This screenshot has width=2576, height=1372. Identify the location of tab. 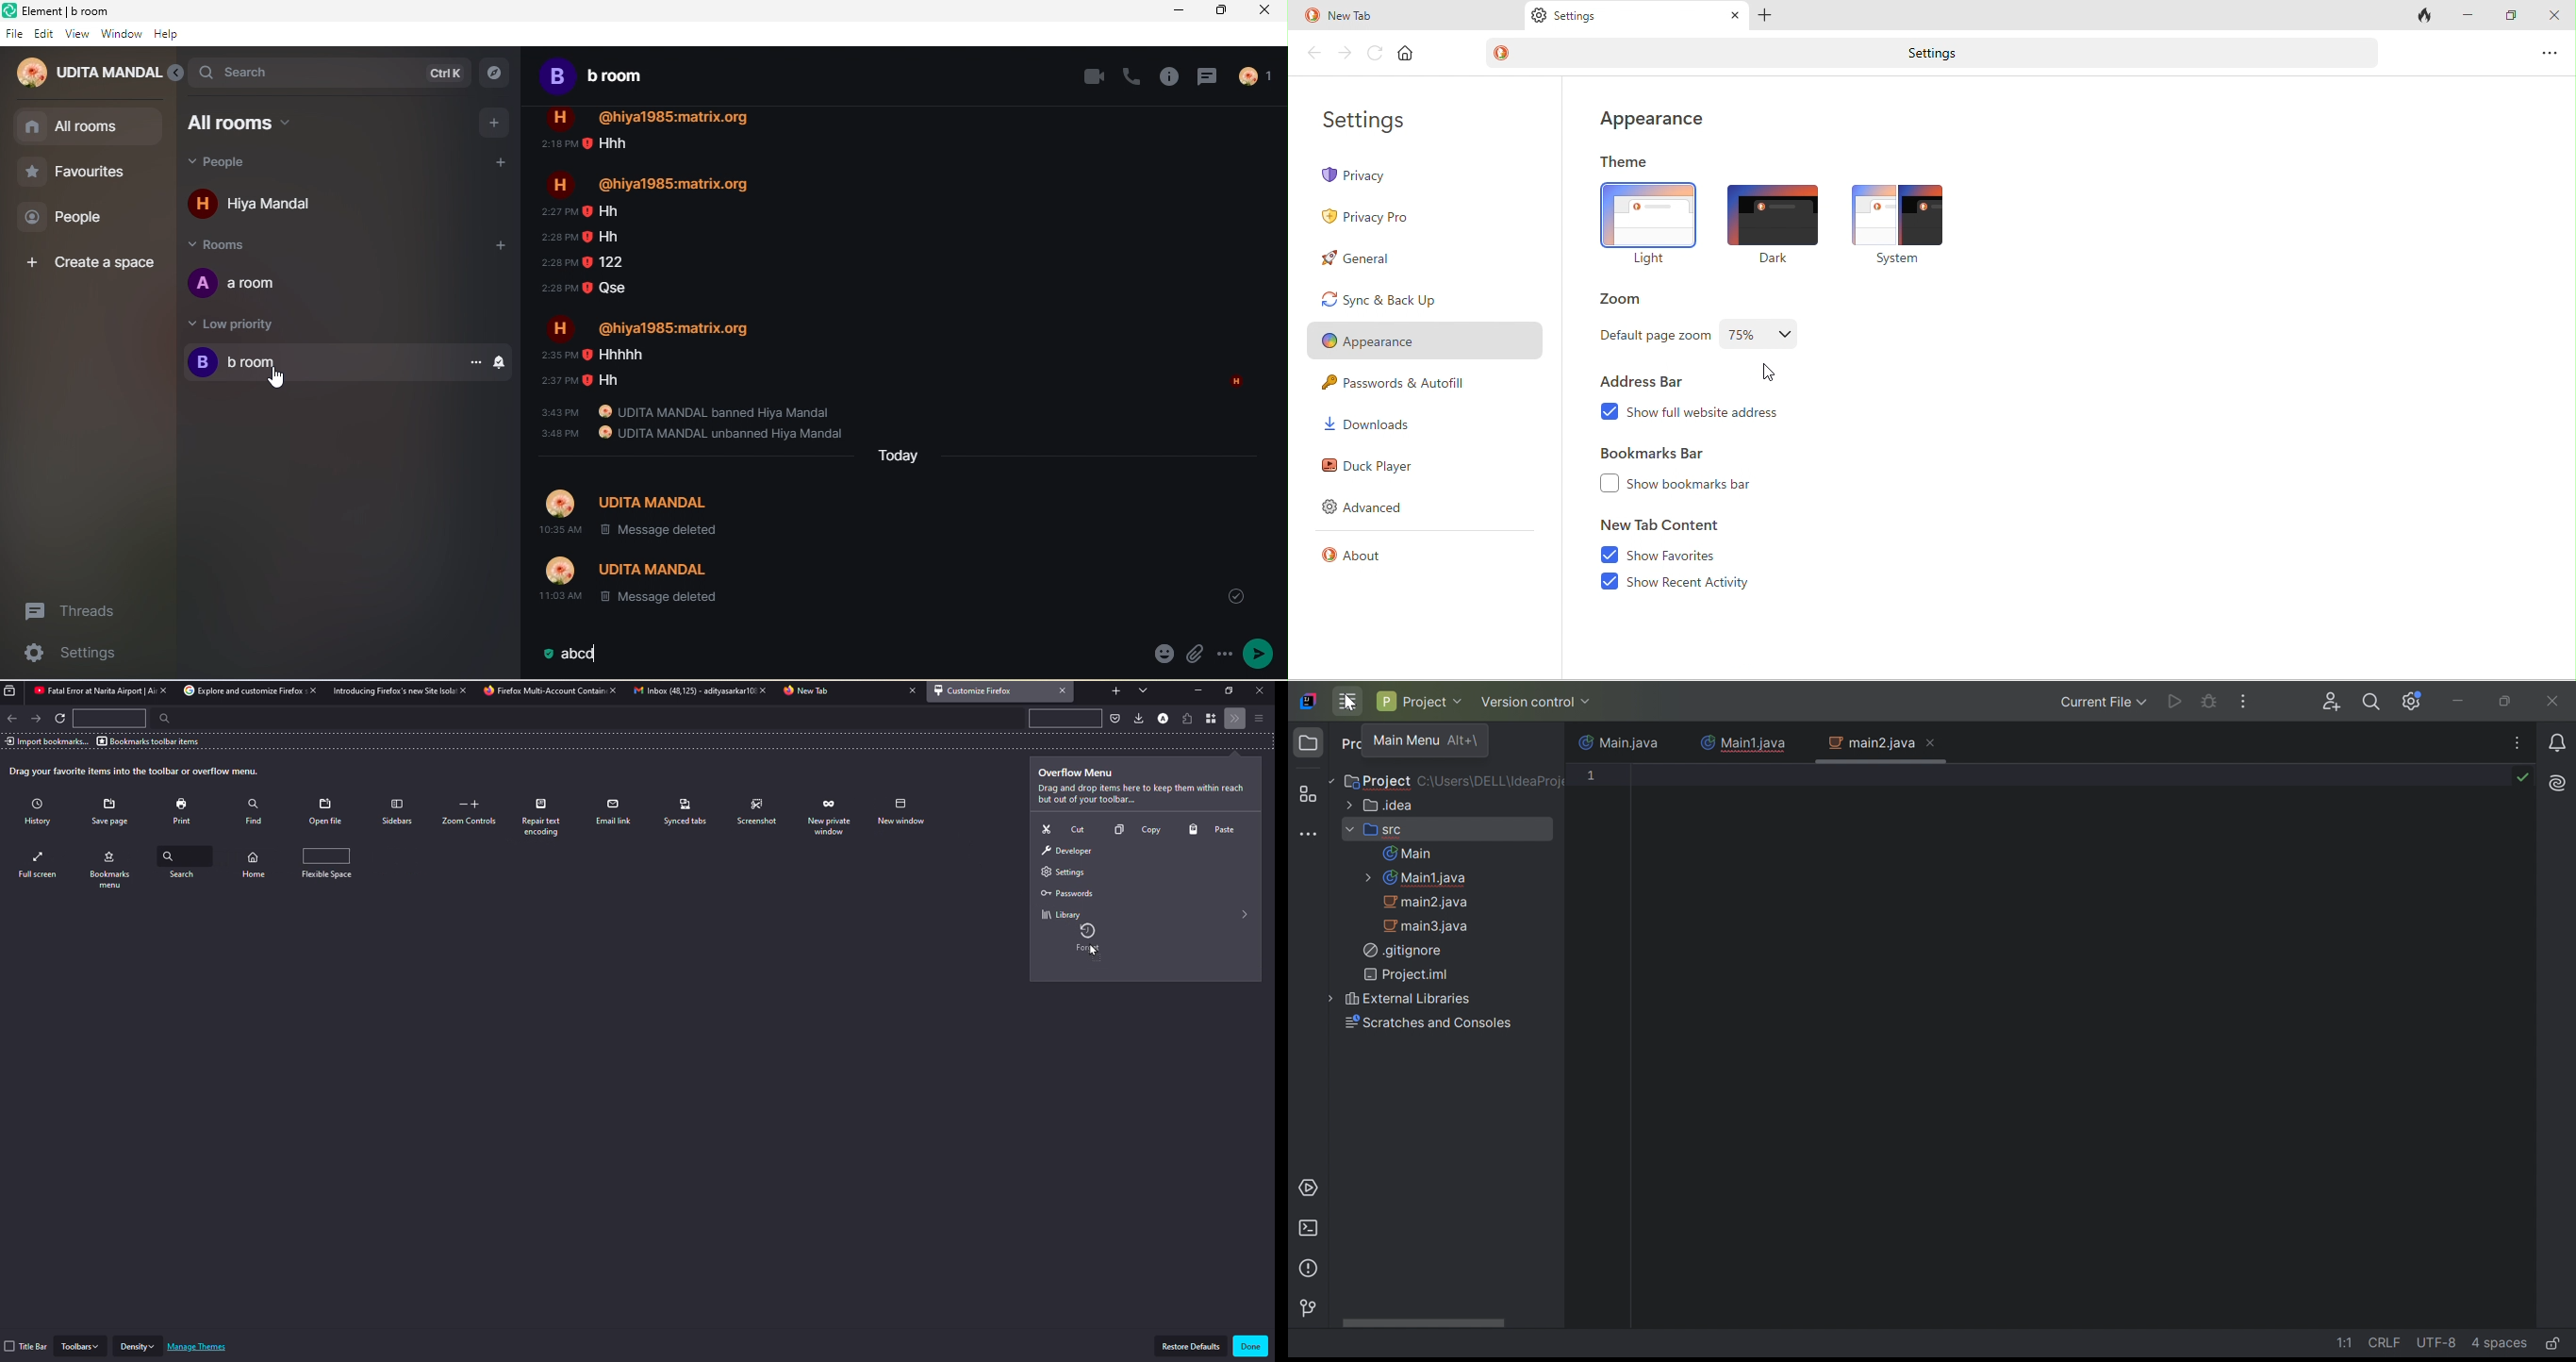
(236, 691).